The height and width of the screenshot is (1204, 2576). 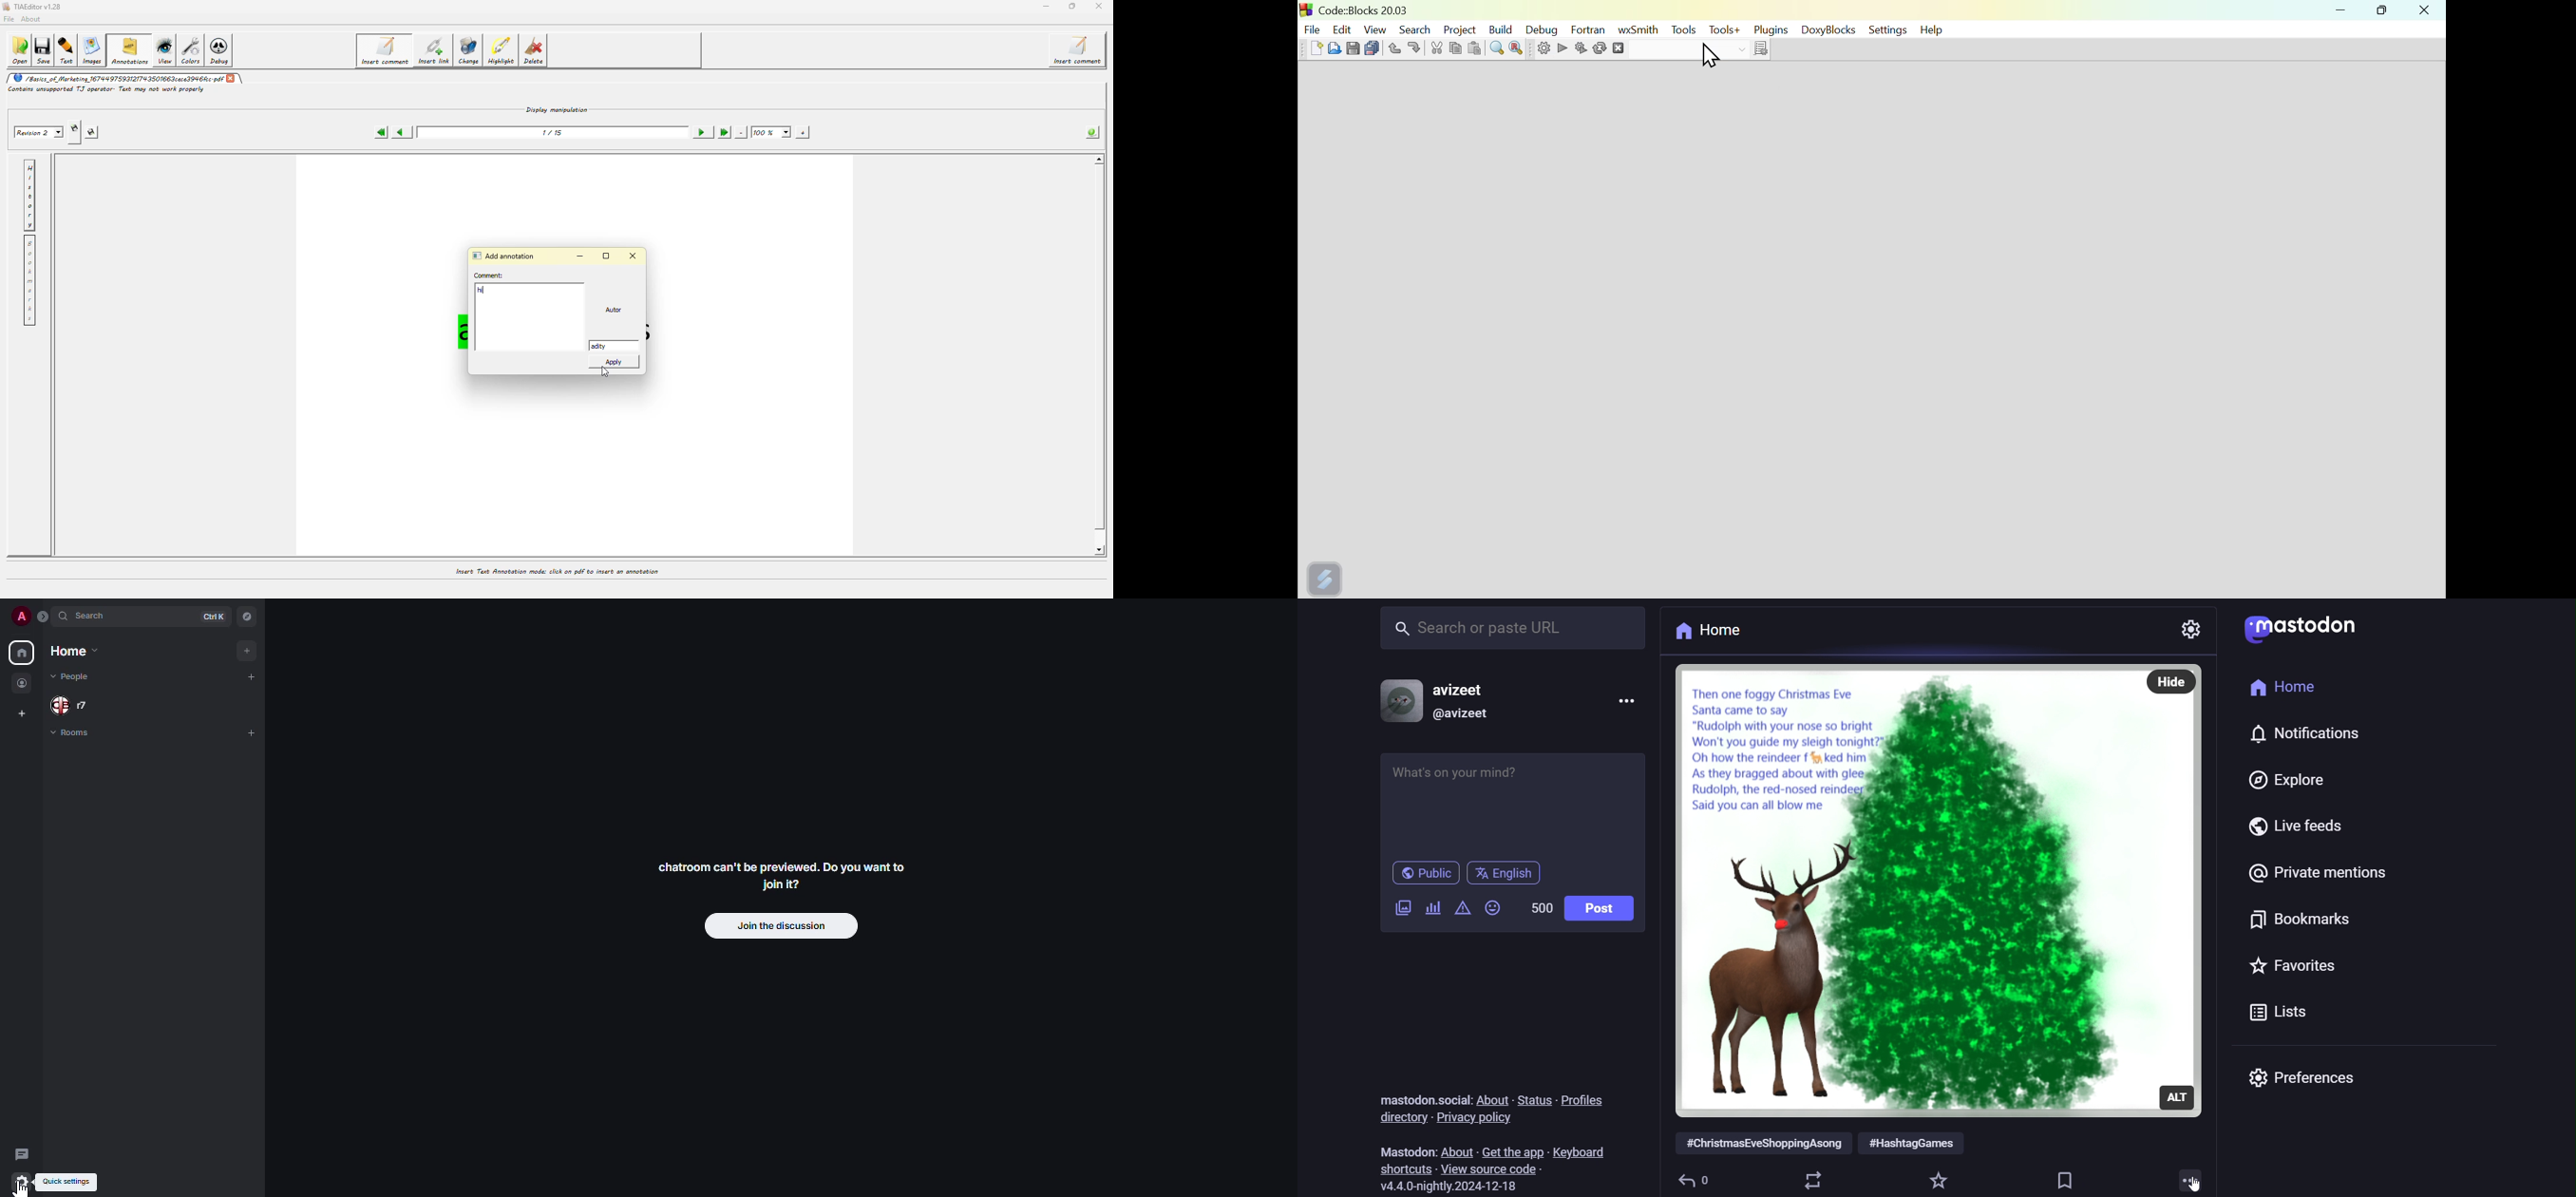 What do you see at coordinates (2298, 919) in the screenshot?
I see `bookmark` at bounding box center [2298, 919].